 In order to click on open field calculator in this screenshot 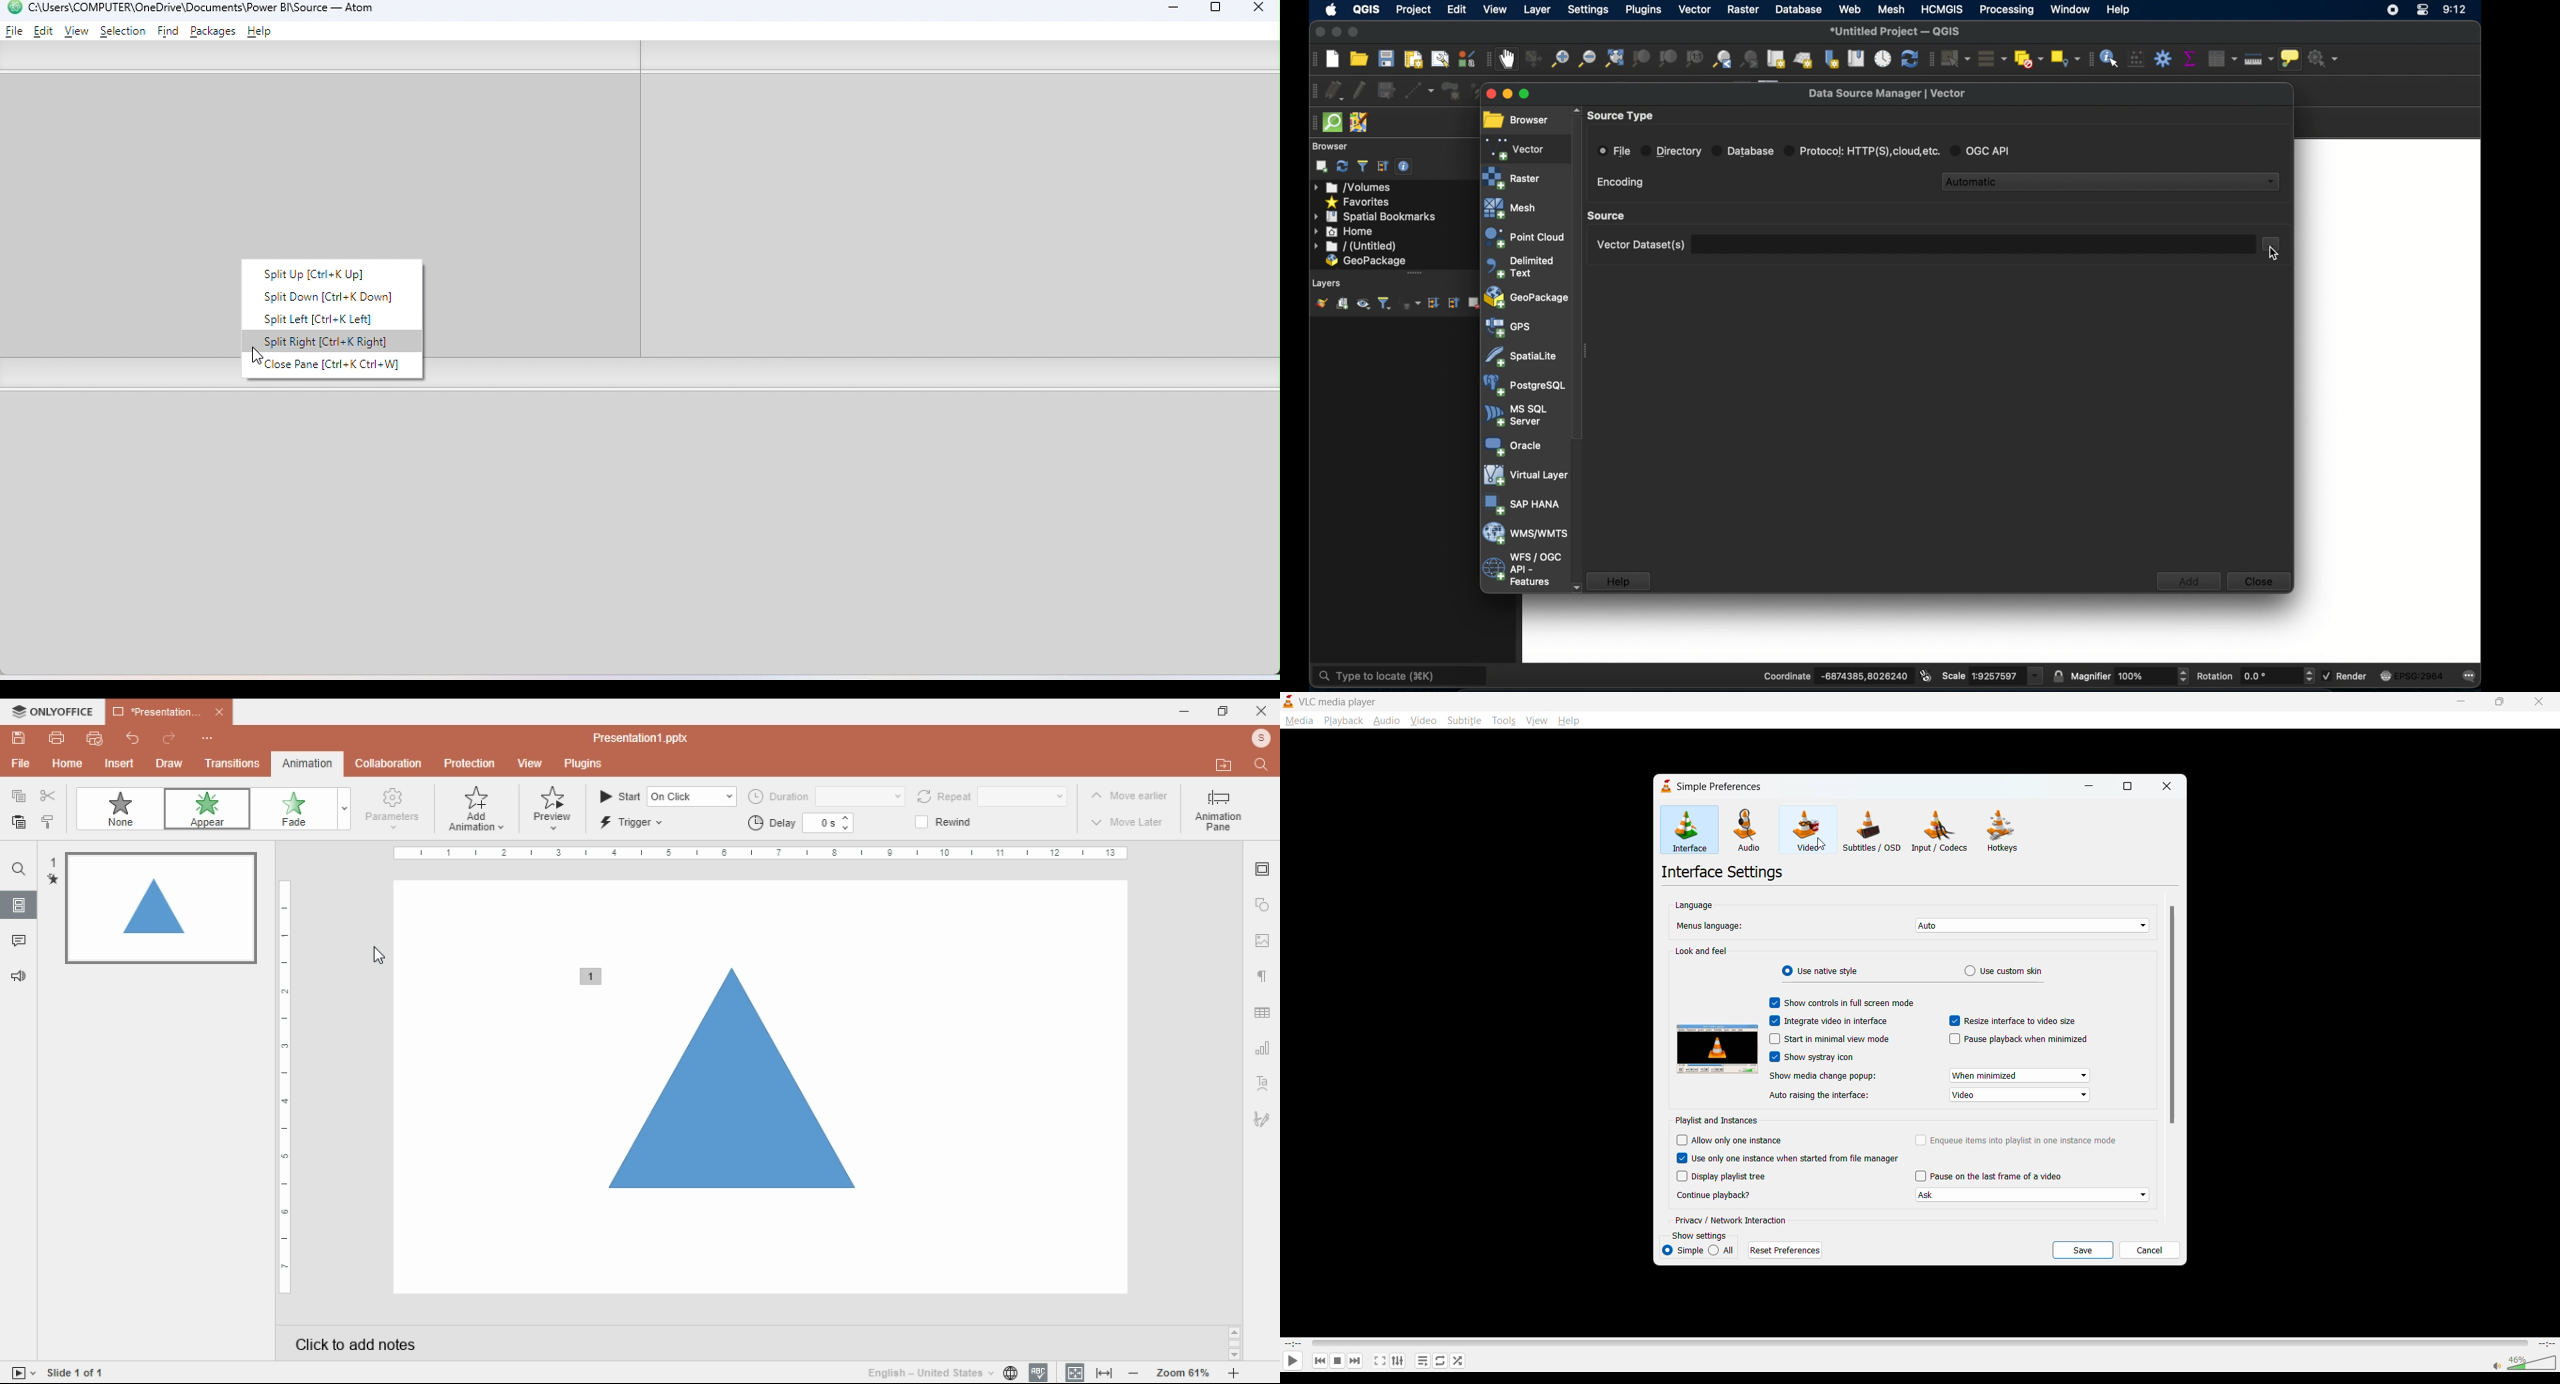, I will do `click(2136, 59)`.